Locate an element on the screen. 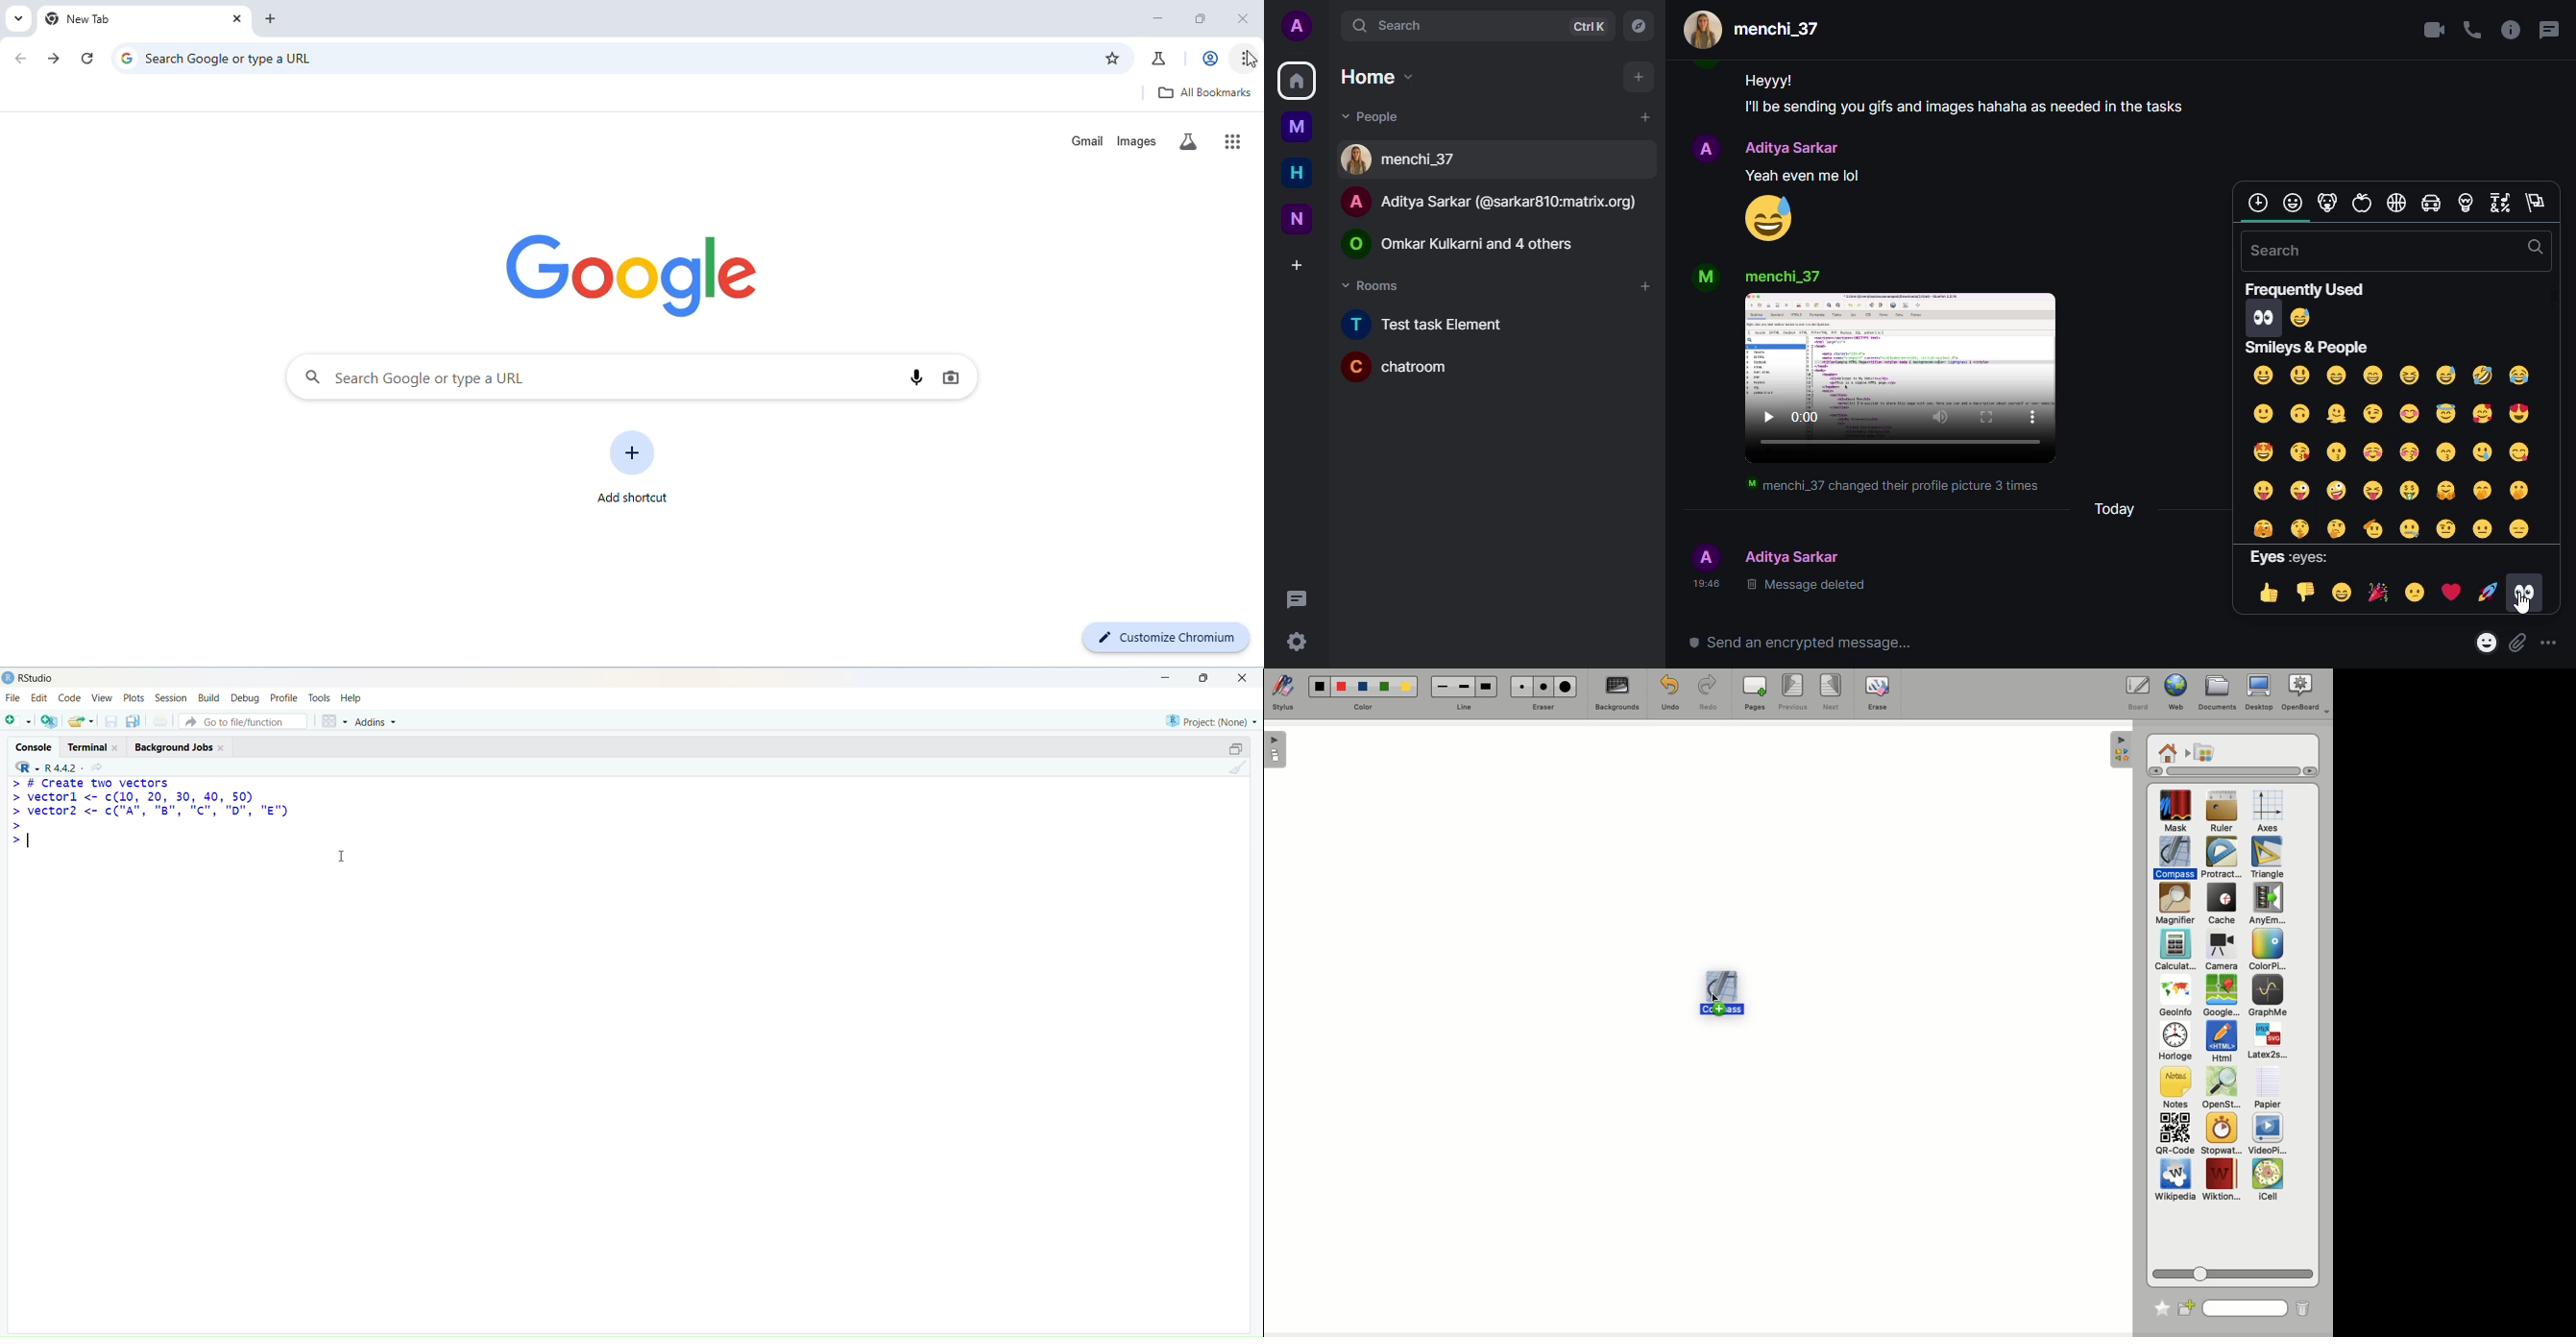 The height and width of the screenshot is (1344, 2576). home drop down is located at coordinates (1372, 76).